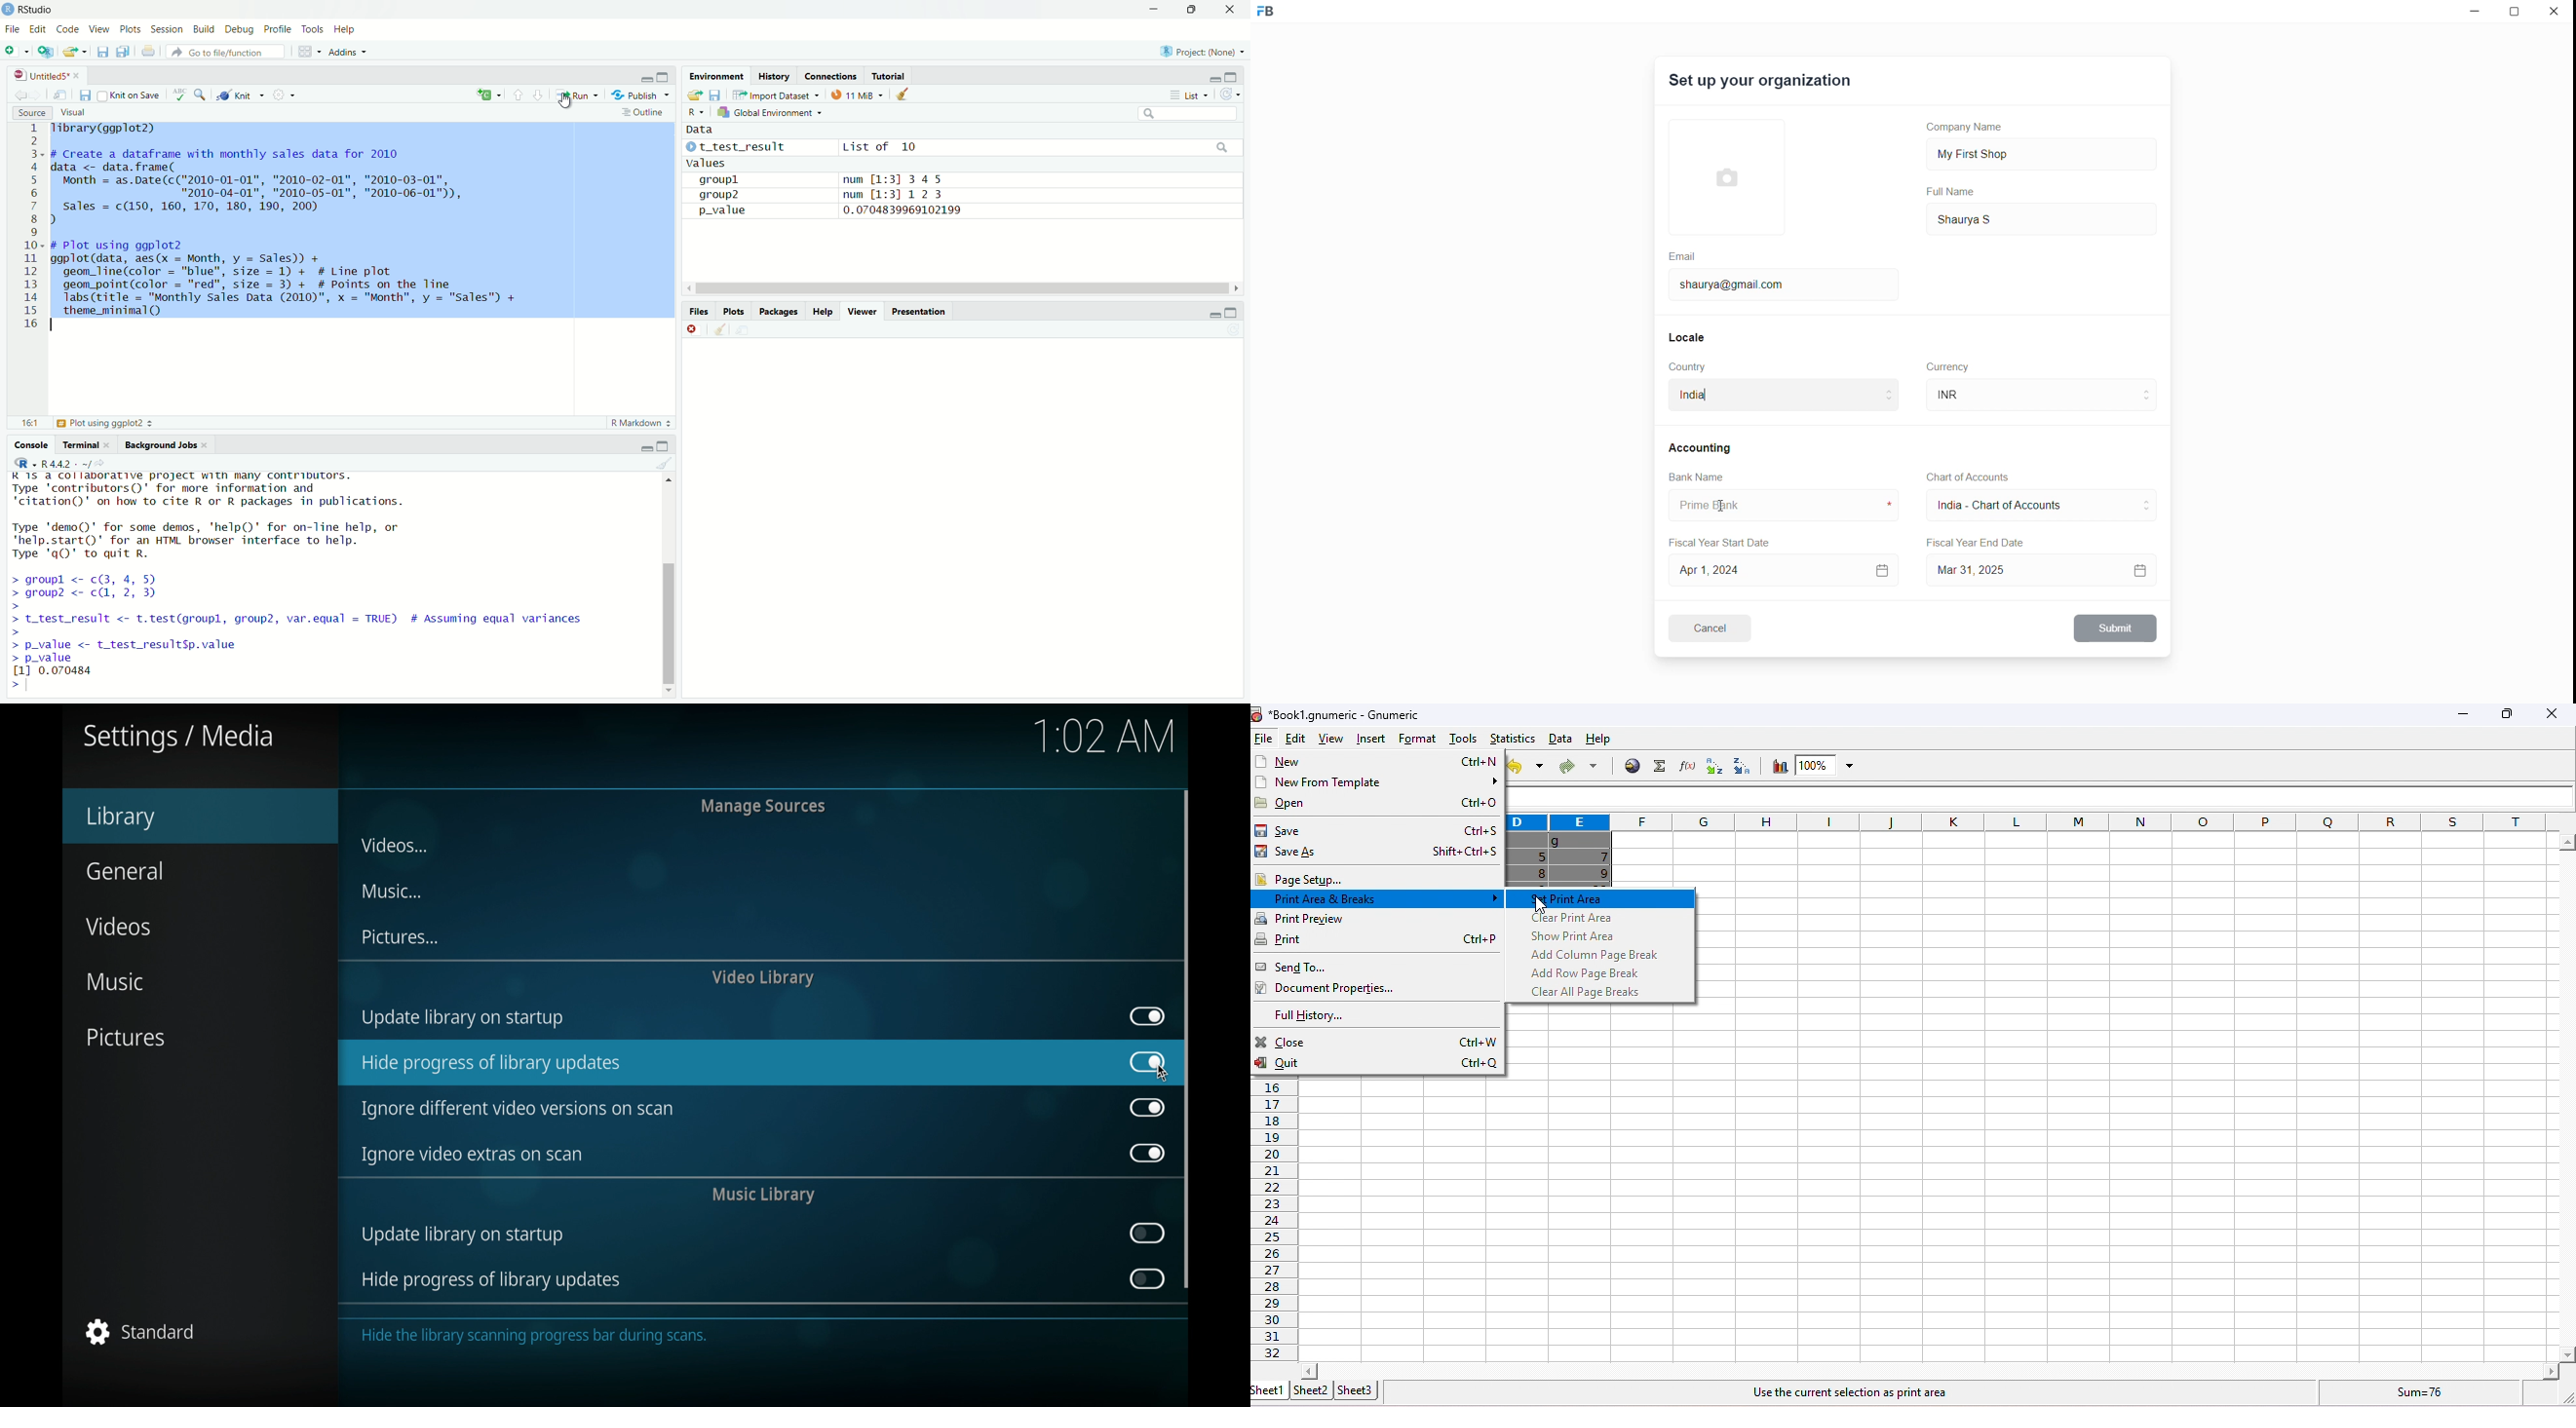 The image size is (2576, 1428). Describe the element at coordinates (1147, 1153) in the screenshot. I see `toggle button` at that location.